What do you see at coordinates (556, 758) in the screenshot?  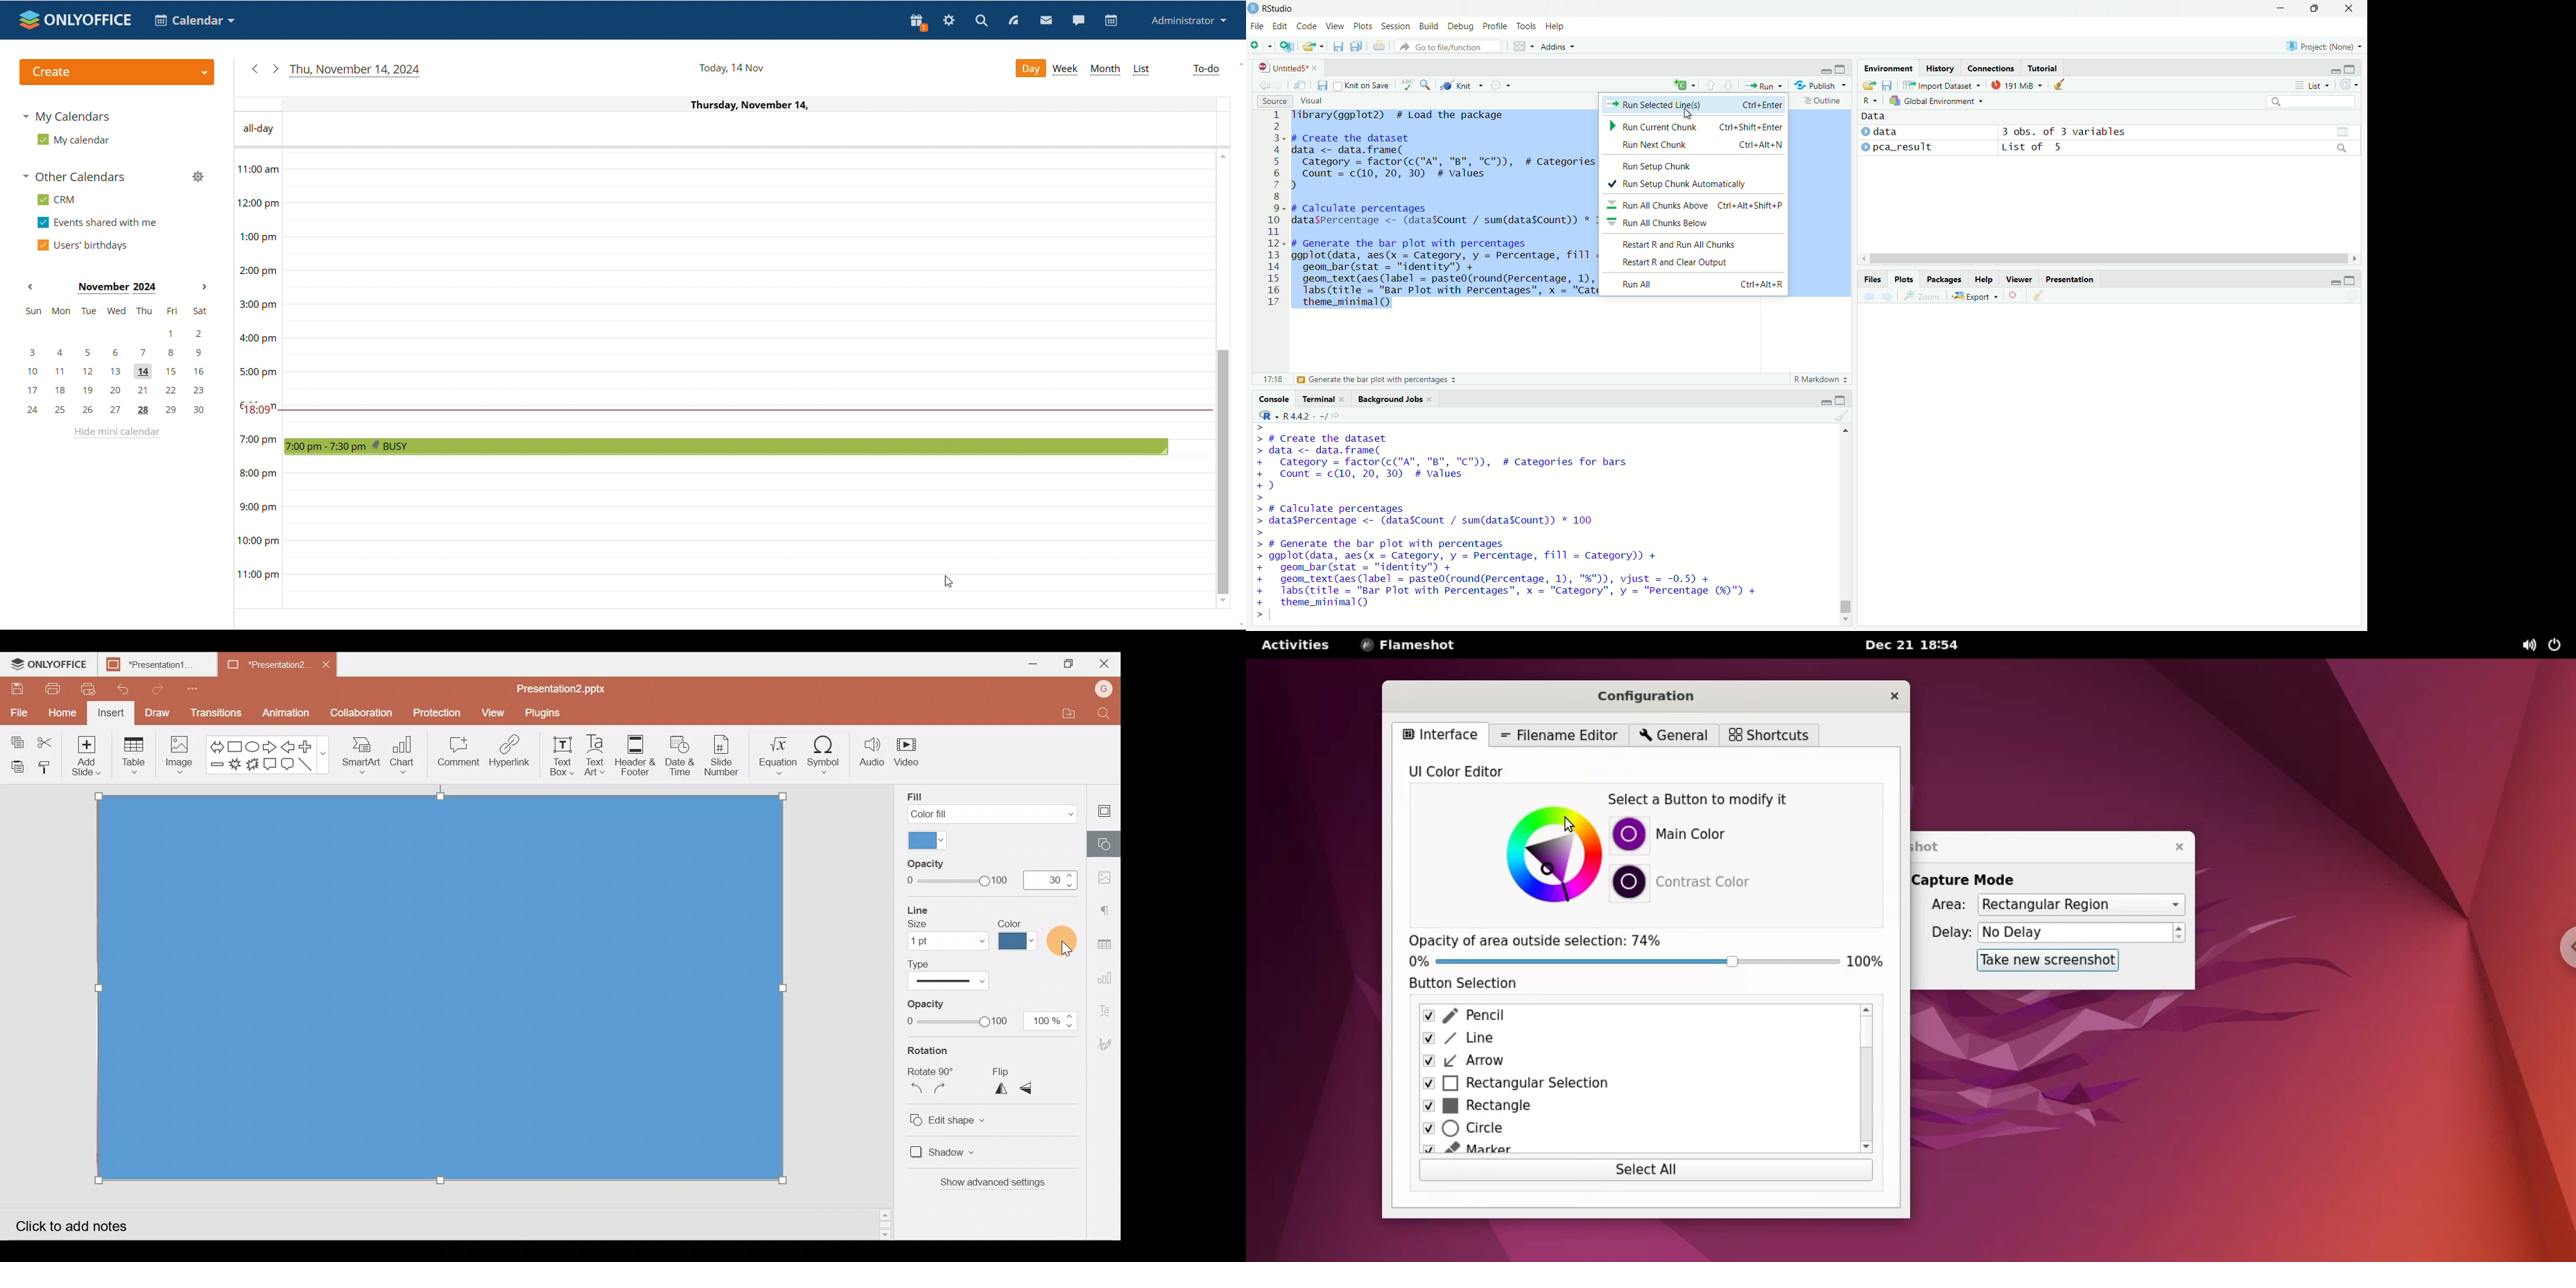 I see `Text box` at bounding box center [556, 758].